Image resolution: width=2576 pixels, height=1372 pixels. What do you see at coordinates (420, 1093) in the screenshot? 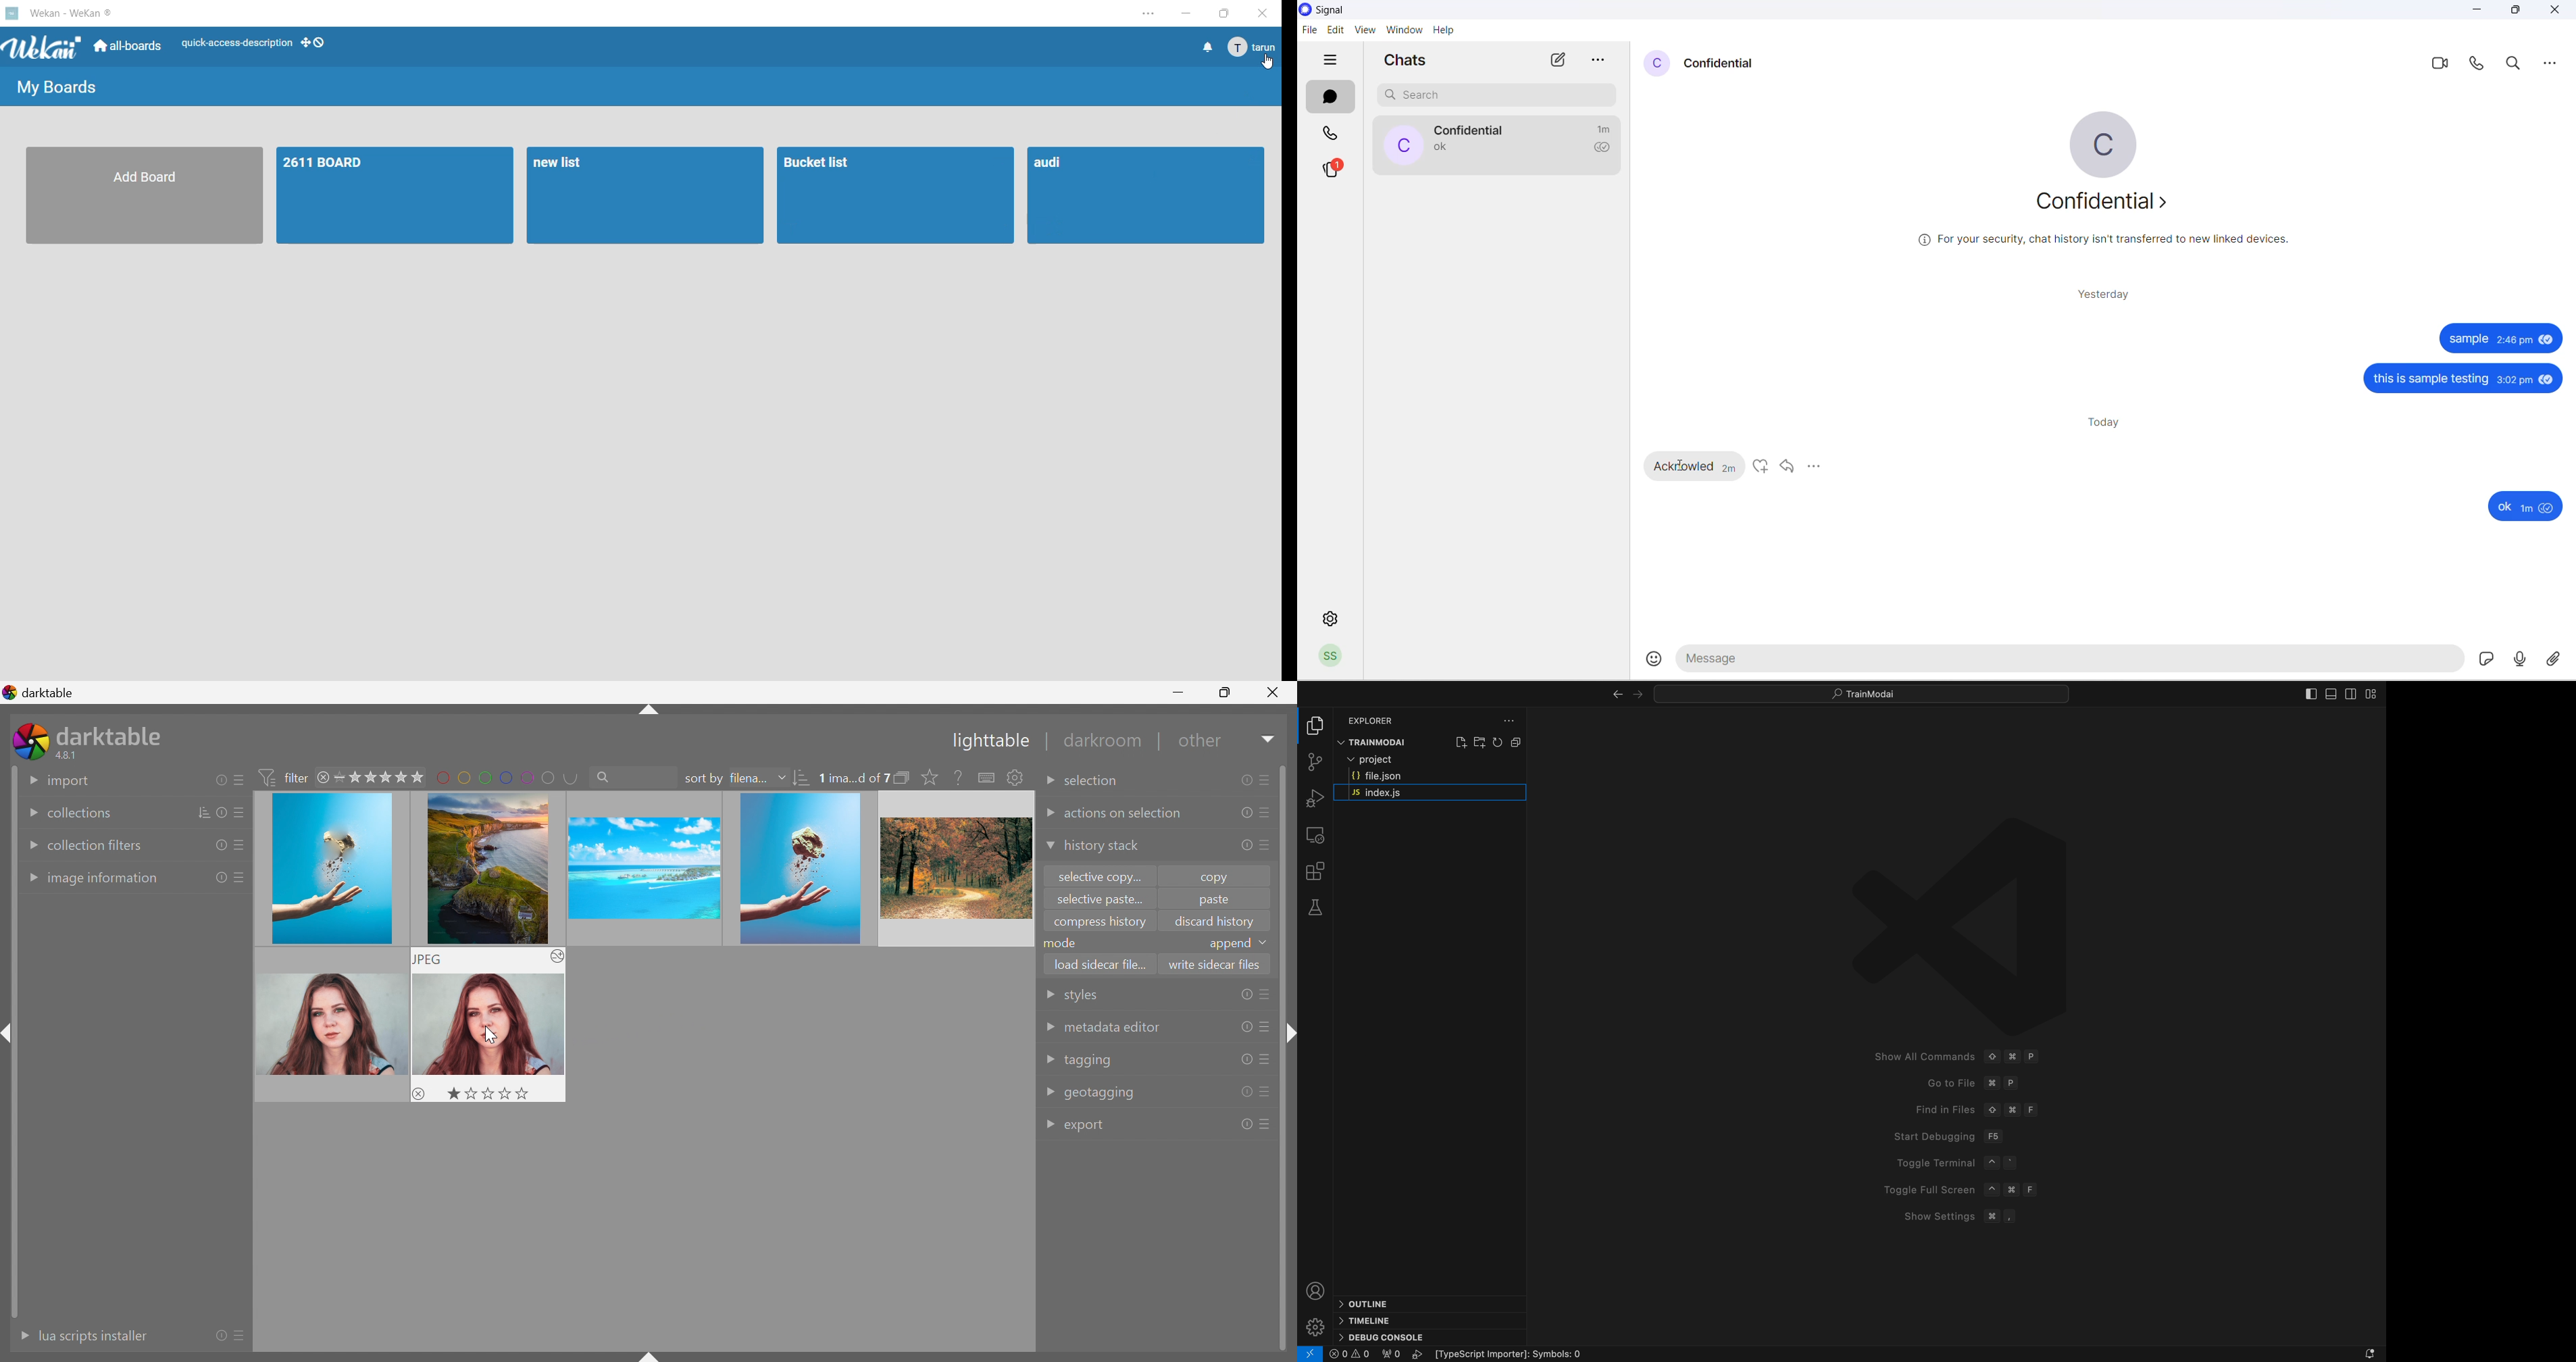
I see `Reject` at bounding box center [420, 1093].